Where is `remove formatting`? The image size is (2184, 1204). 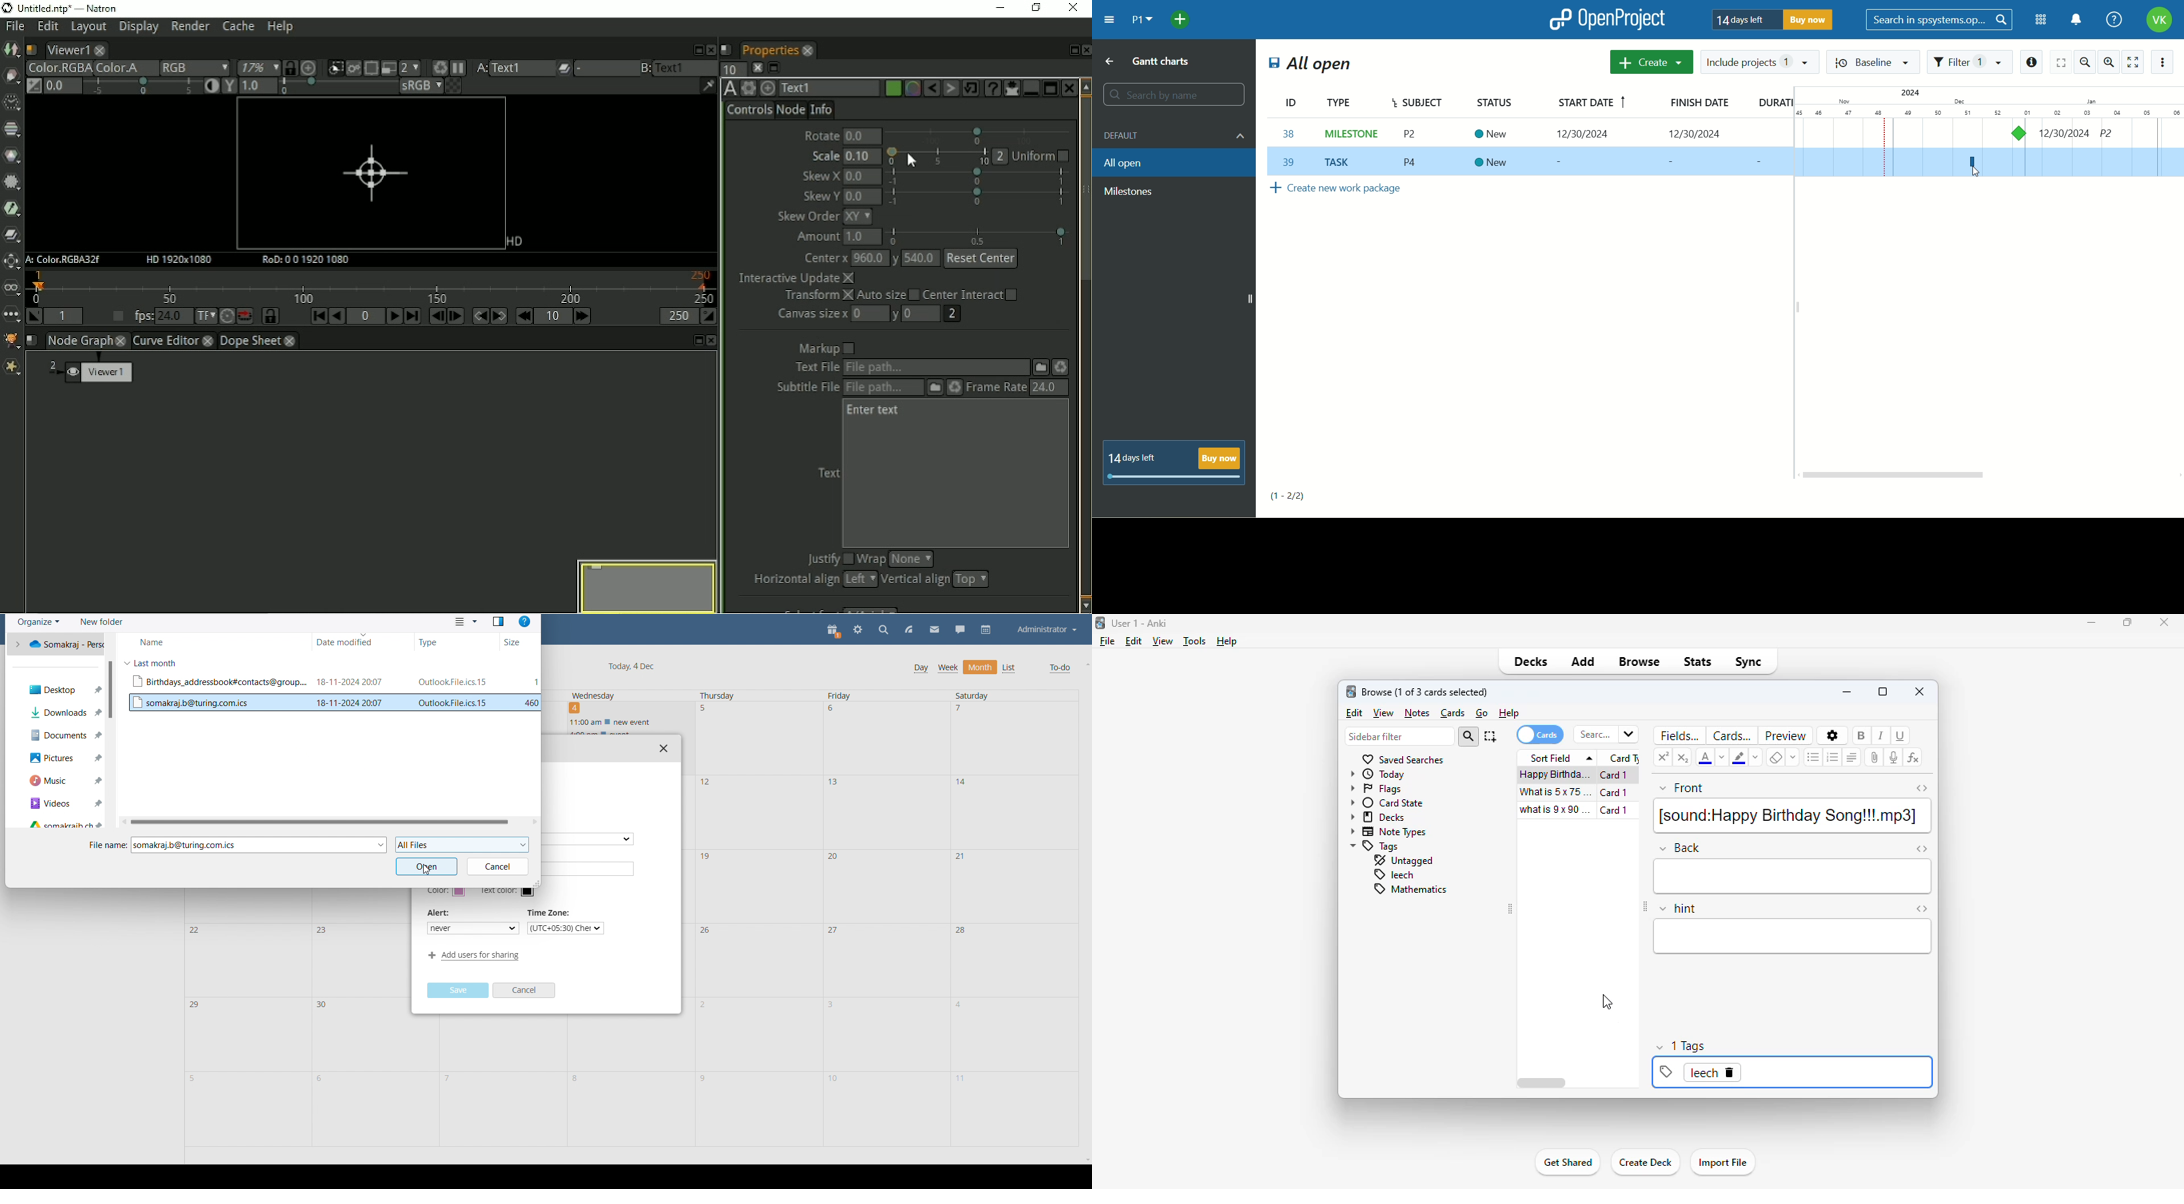 remove formatting is located at coordinates (1775, 757).